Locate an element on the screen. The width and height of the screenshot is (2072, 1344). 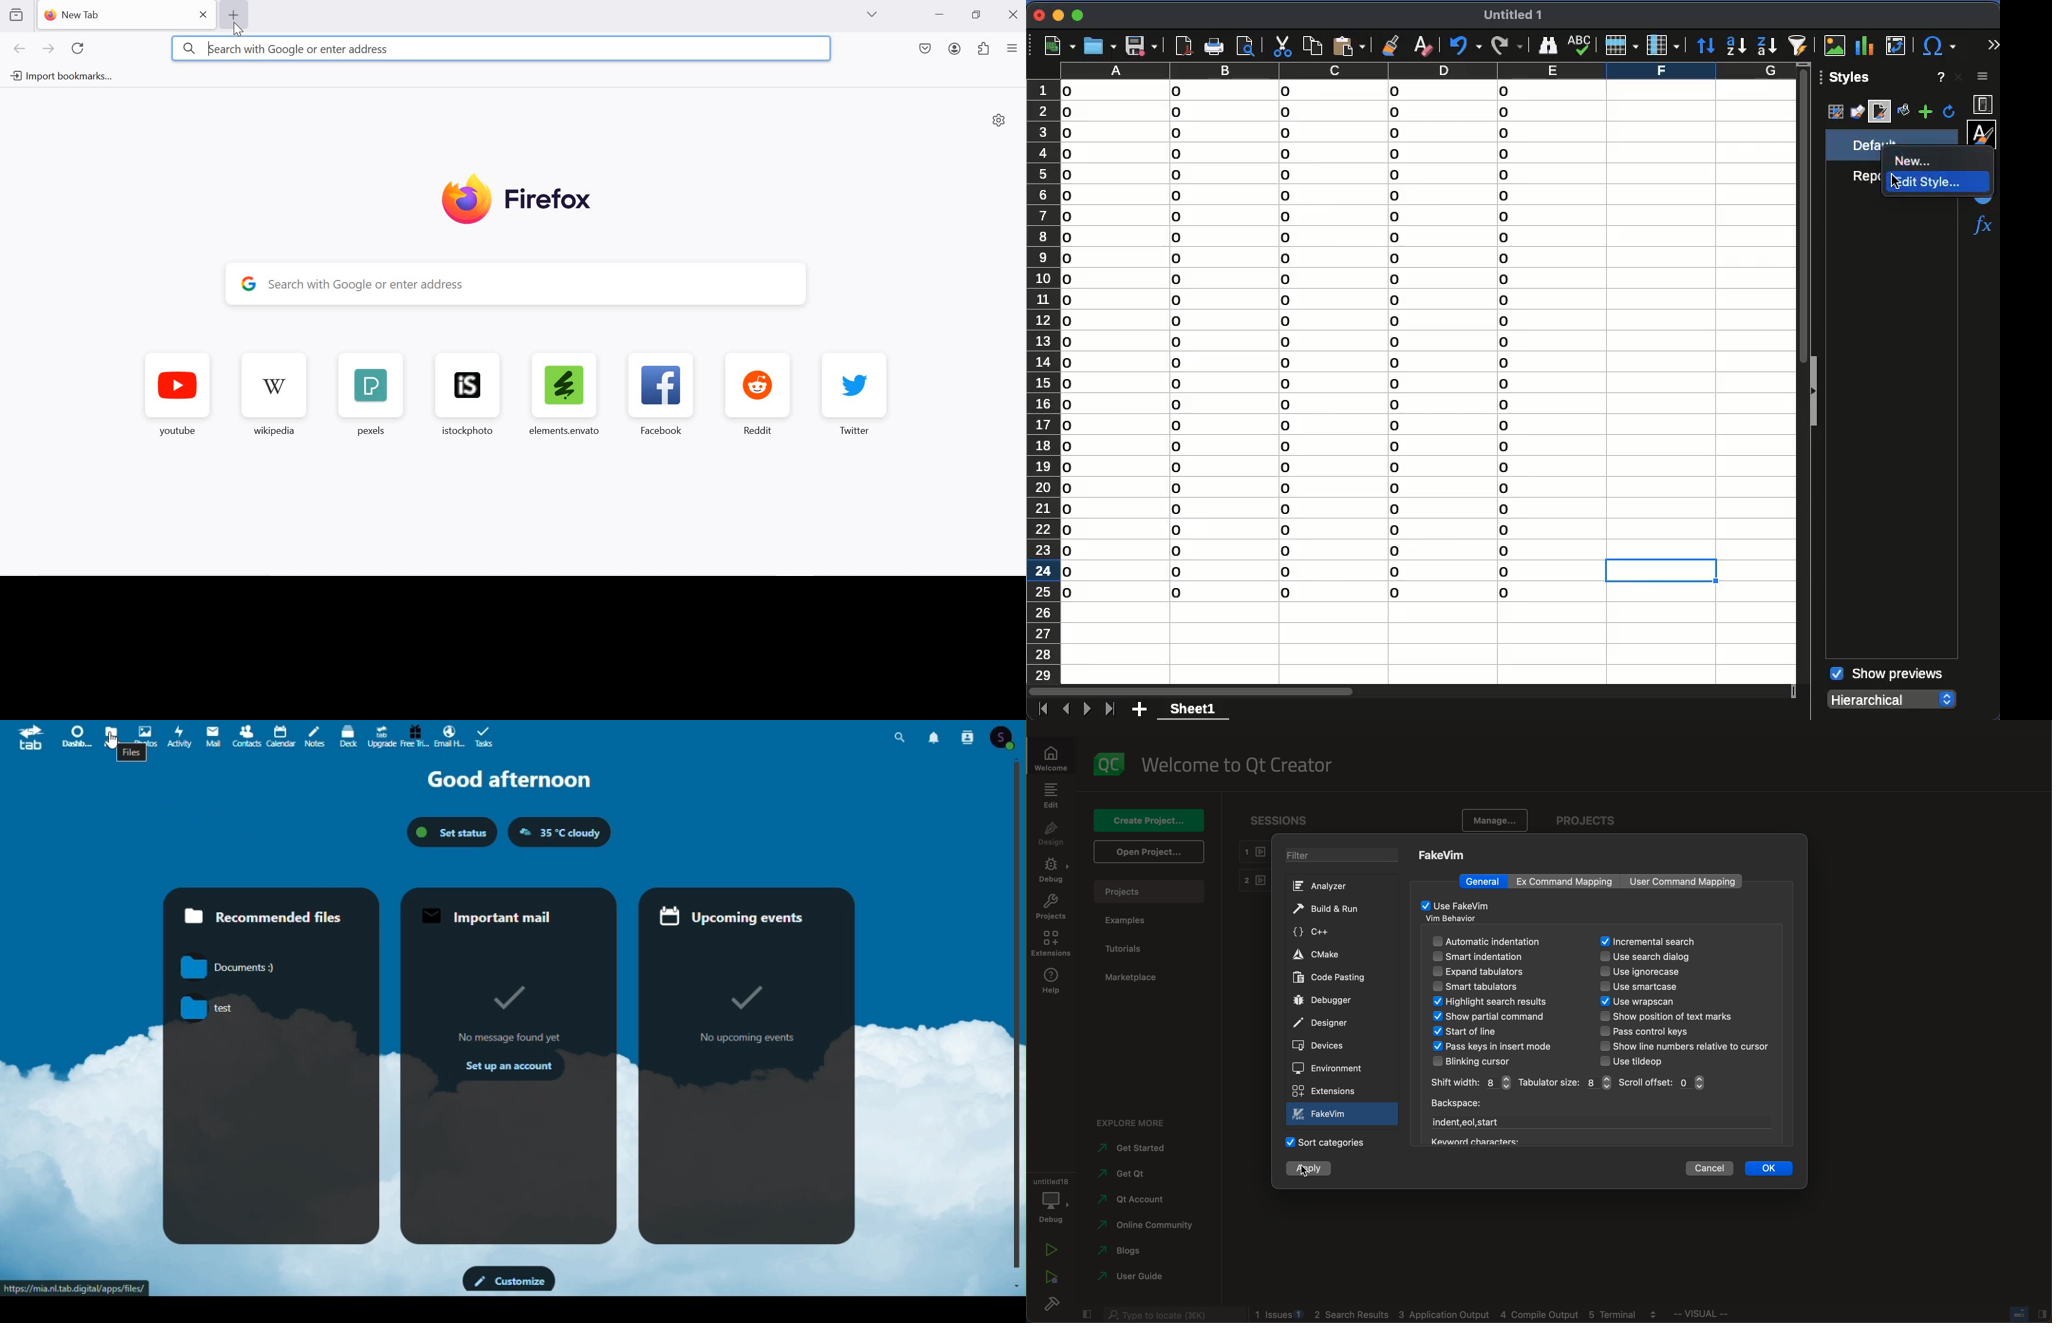
close slide bar is located at coordinates (1086, 1315).